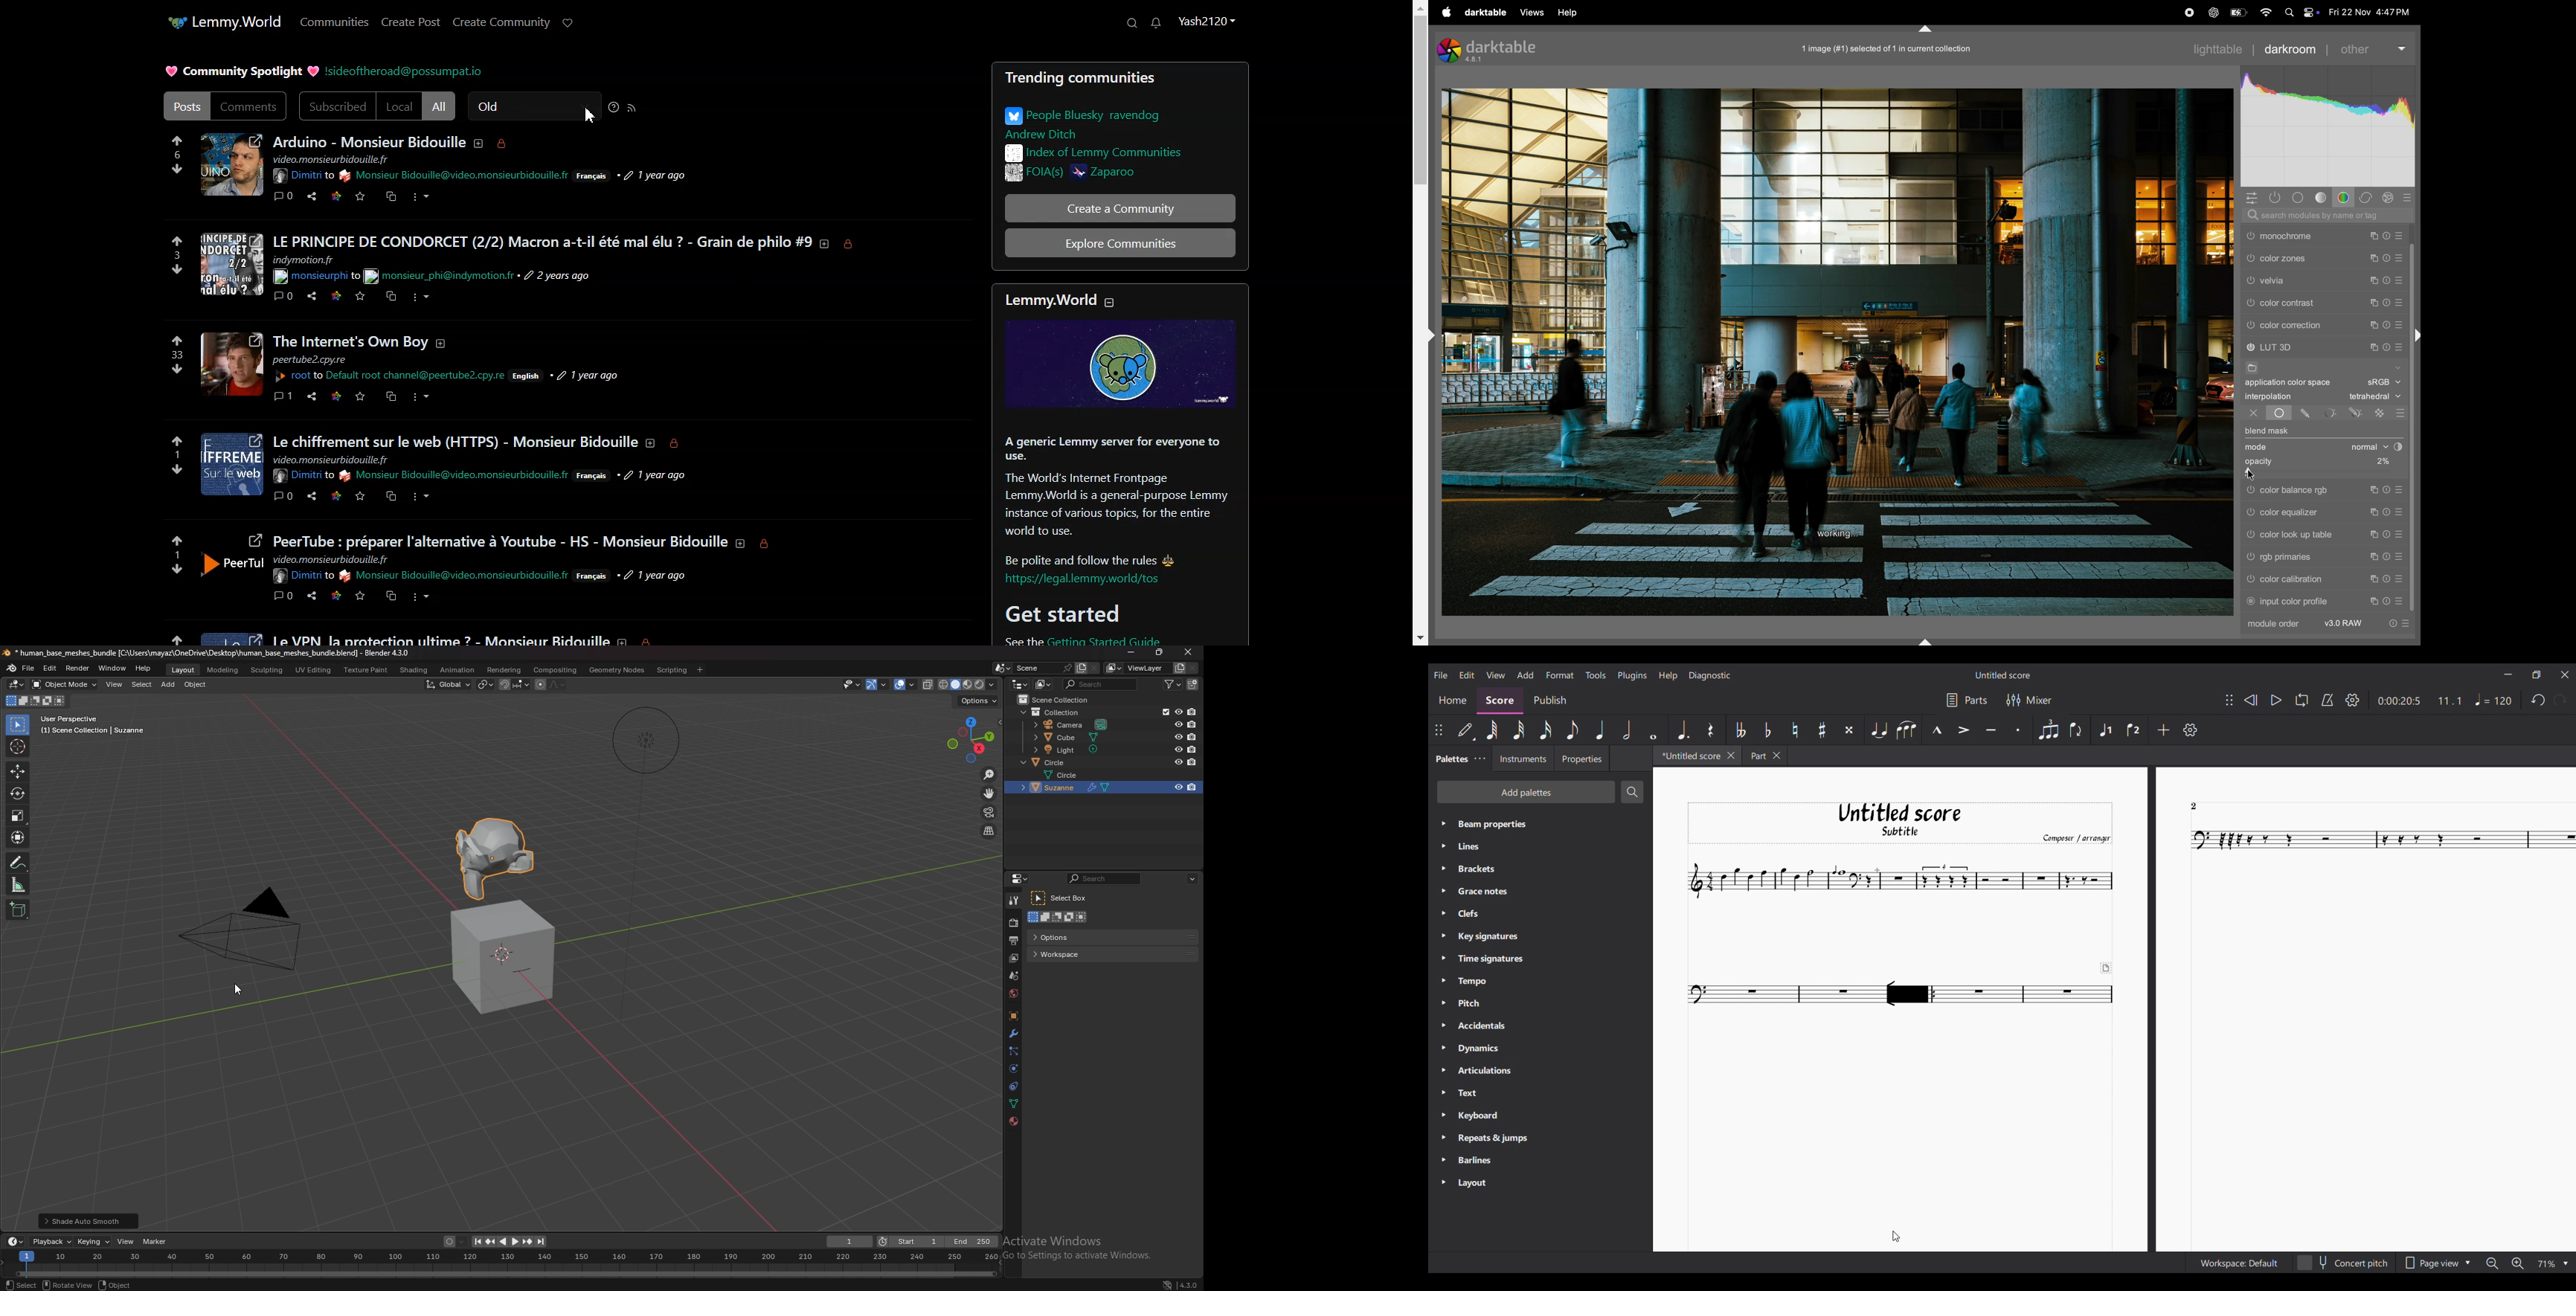 Image resolution: width=2576 pixels, height=1316 pixels. Describe the element at coordinates (250, 106) in the screenshot. I see `Comments` at that location.